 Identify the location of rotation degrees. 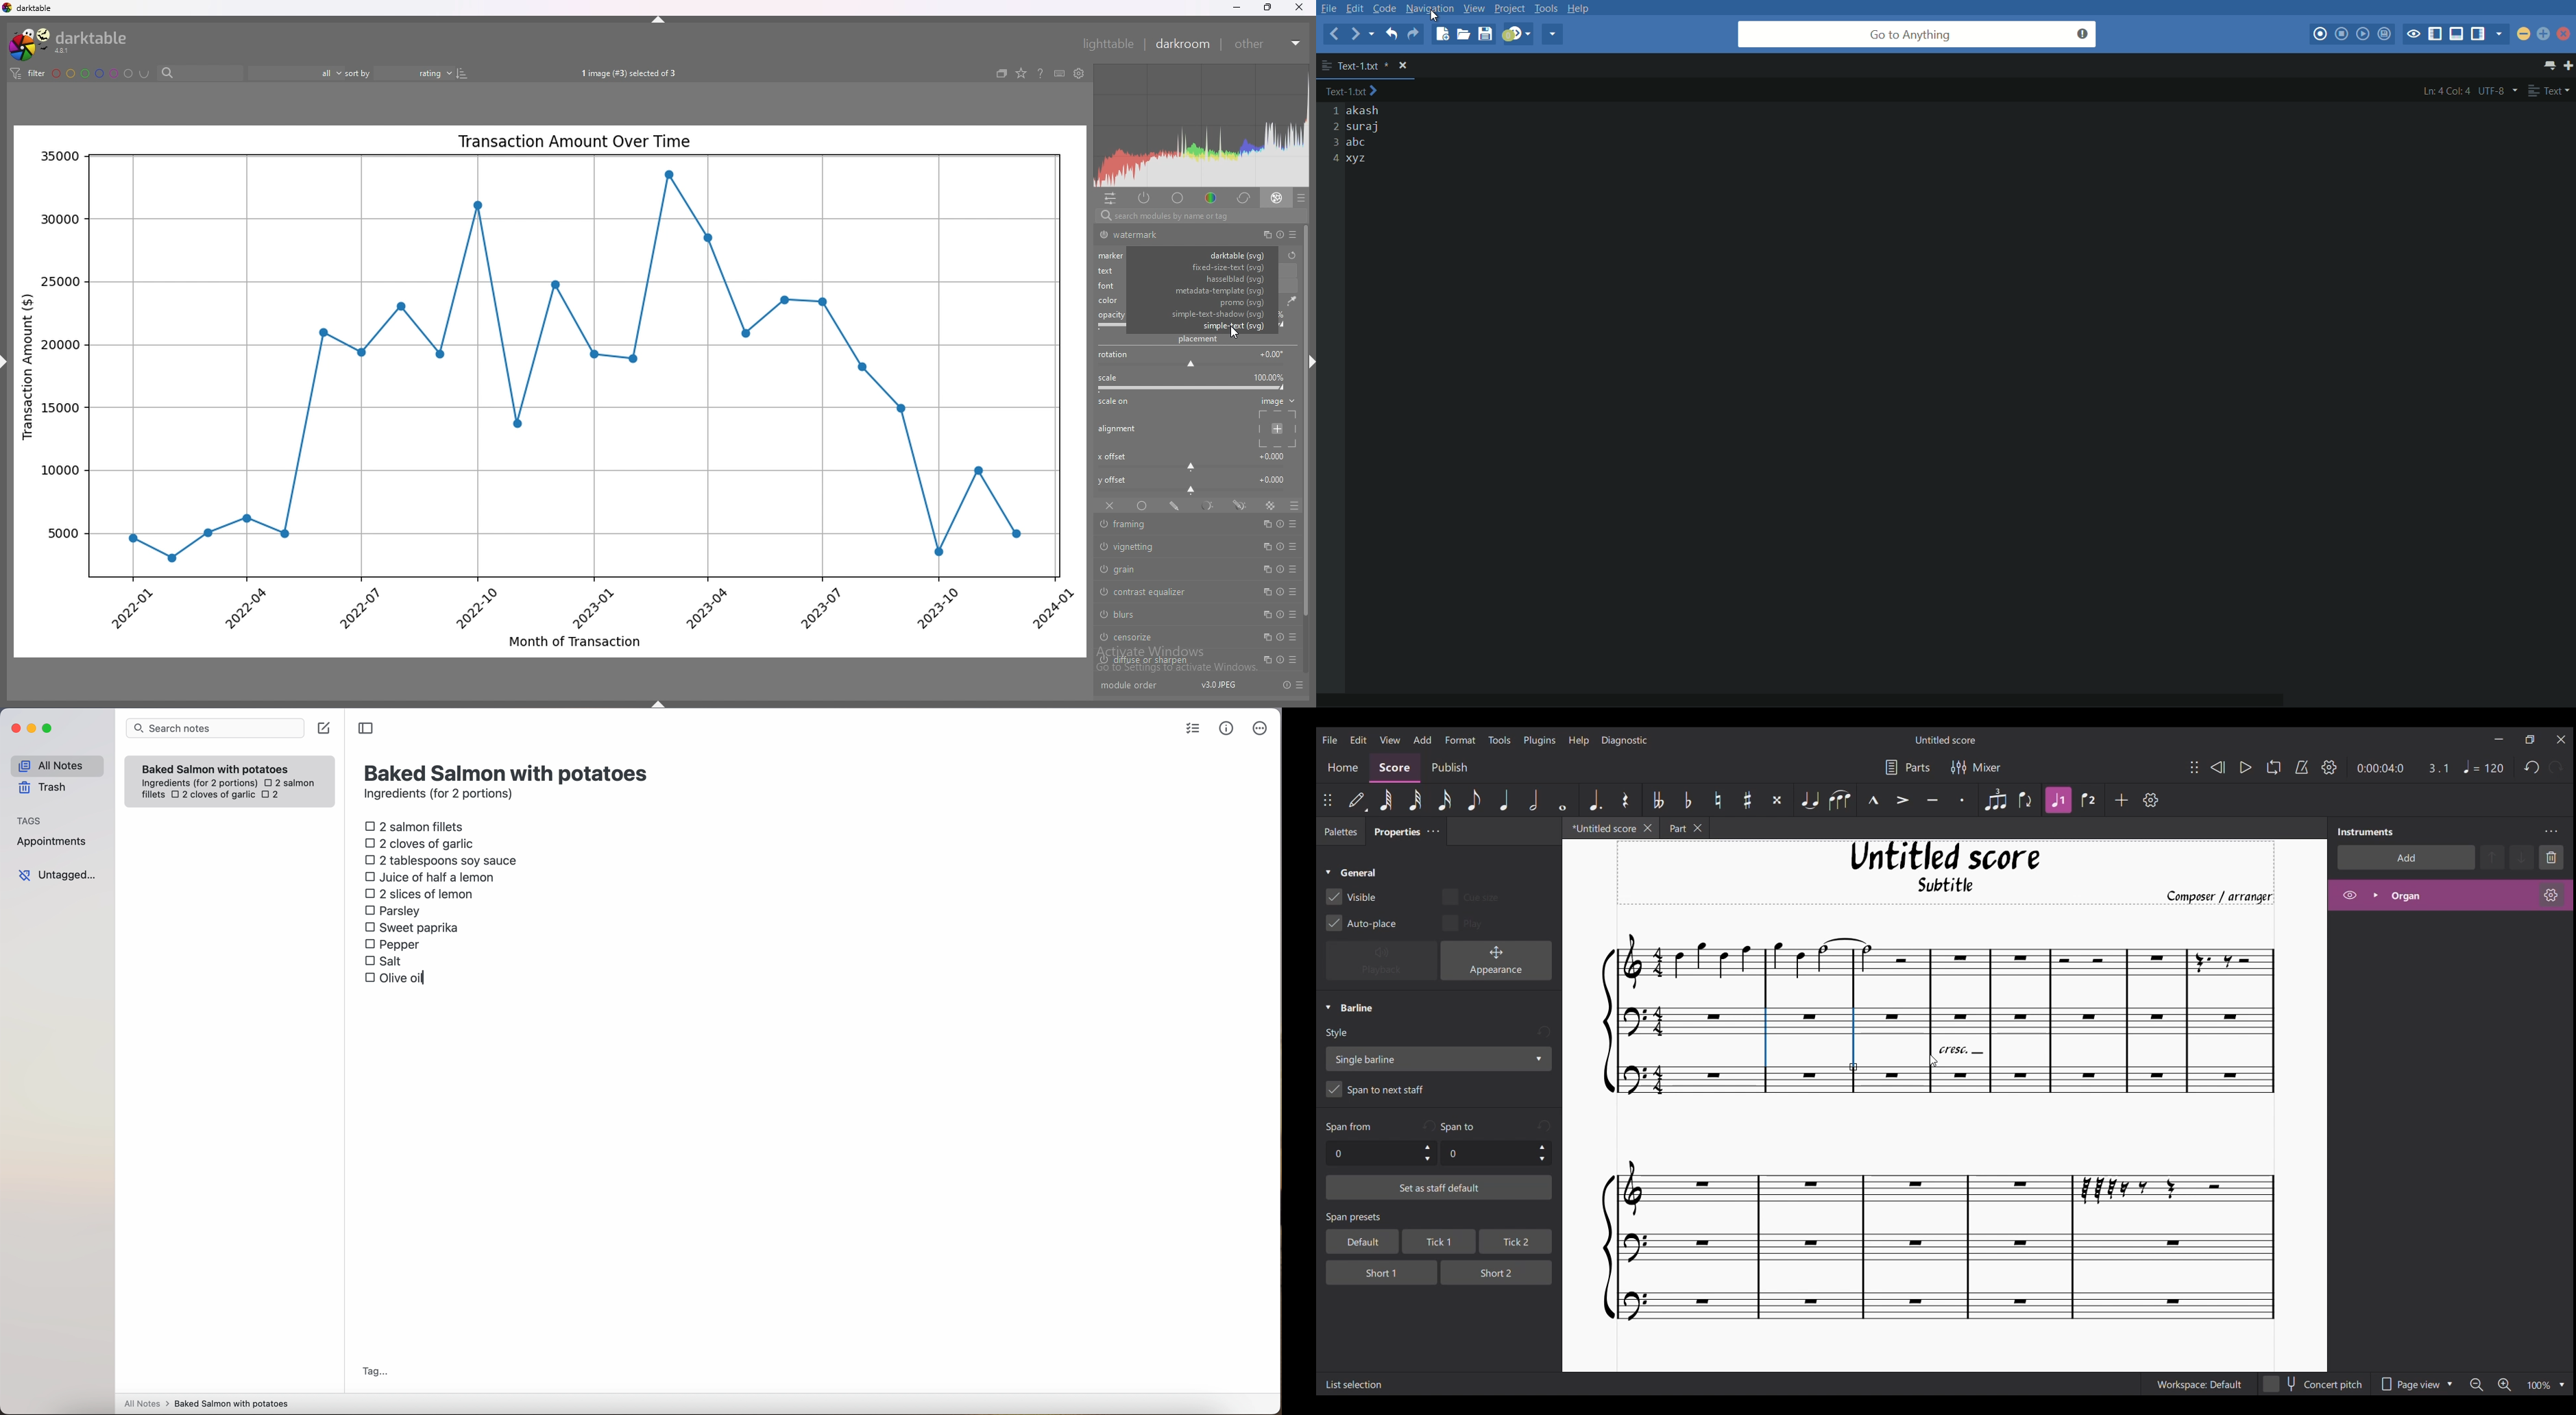
(1272, 353).